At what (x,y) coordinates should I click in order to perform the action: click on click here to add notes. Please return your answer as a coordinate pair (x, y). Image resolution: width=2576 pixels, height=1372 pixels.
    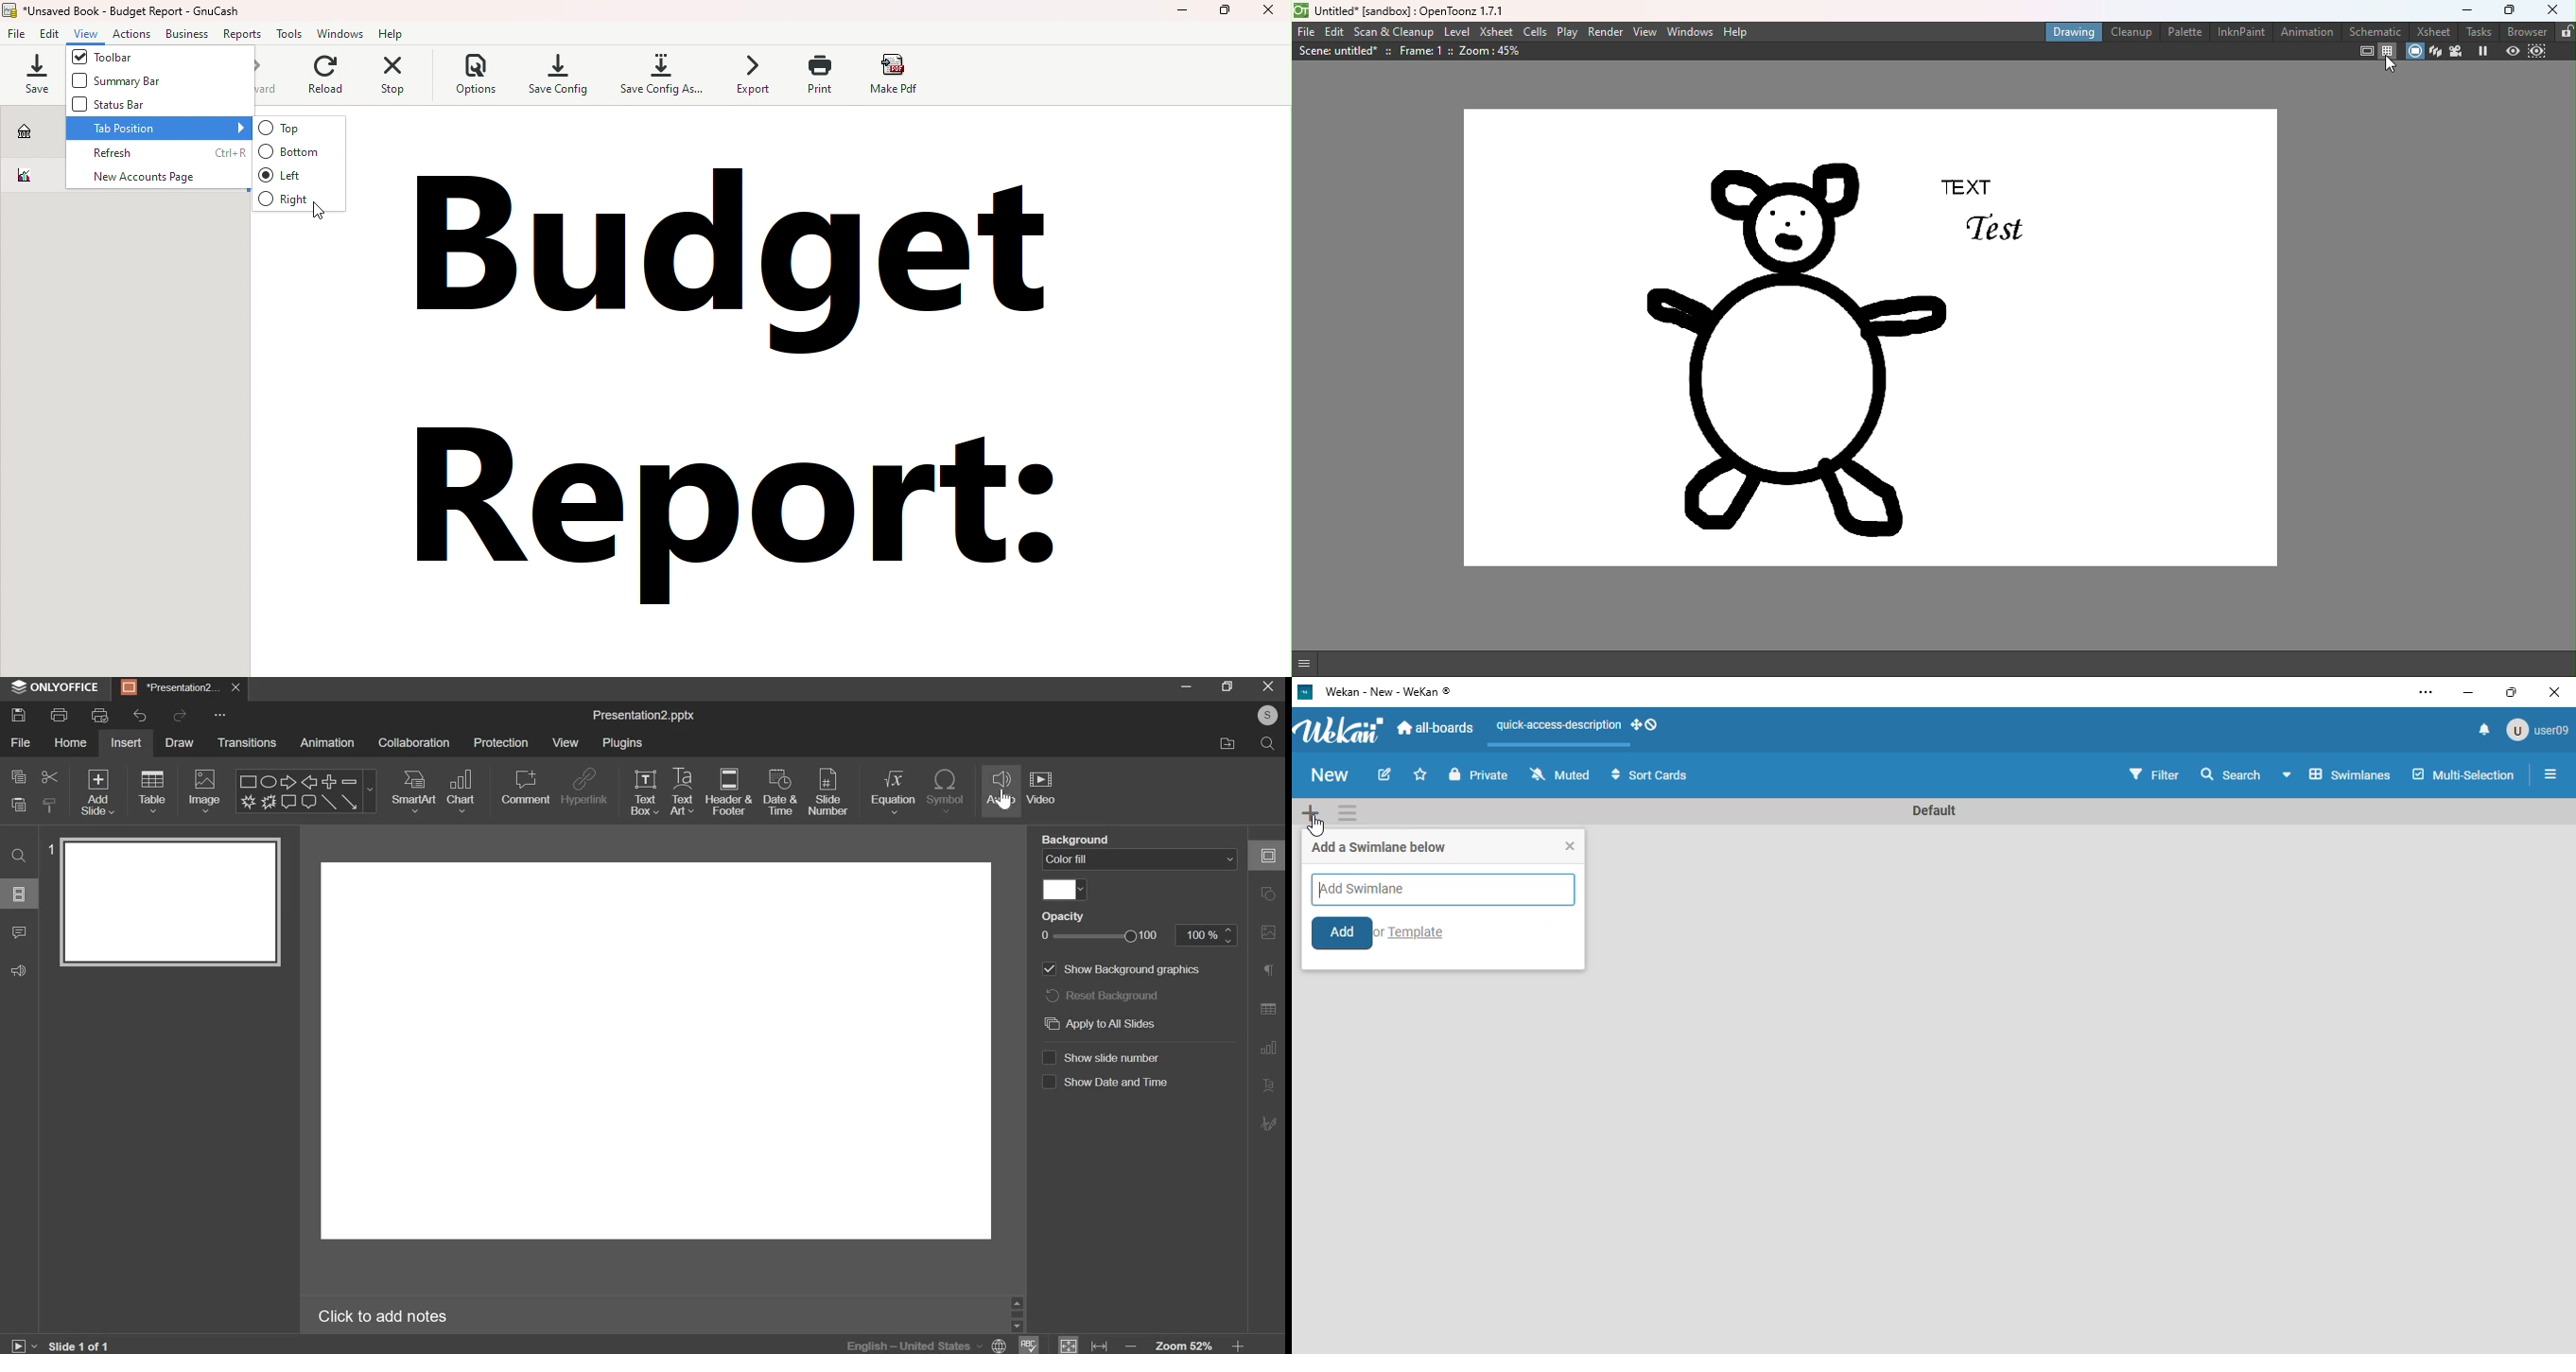
    Looking at the image, I should click on (384, 1314).